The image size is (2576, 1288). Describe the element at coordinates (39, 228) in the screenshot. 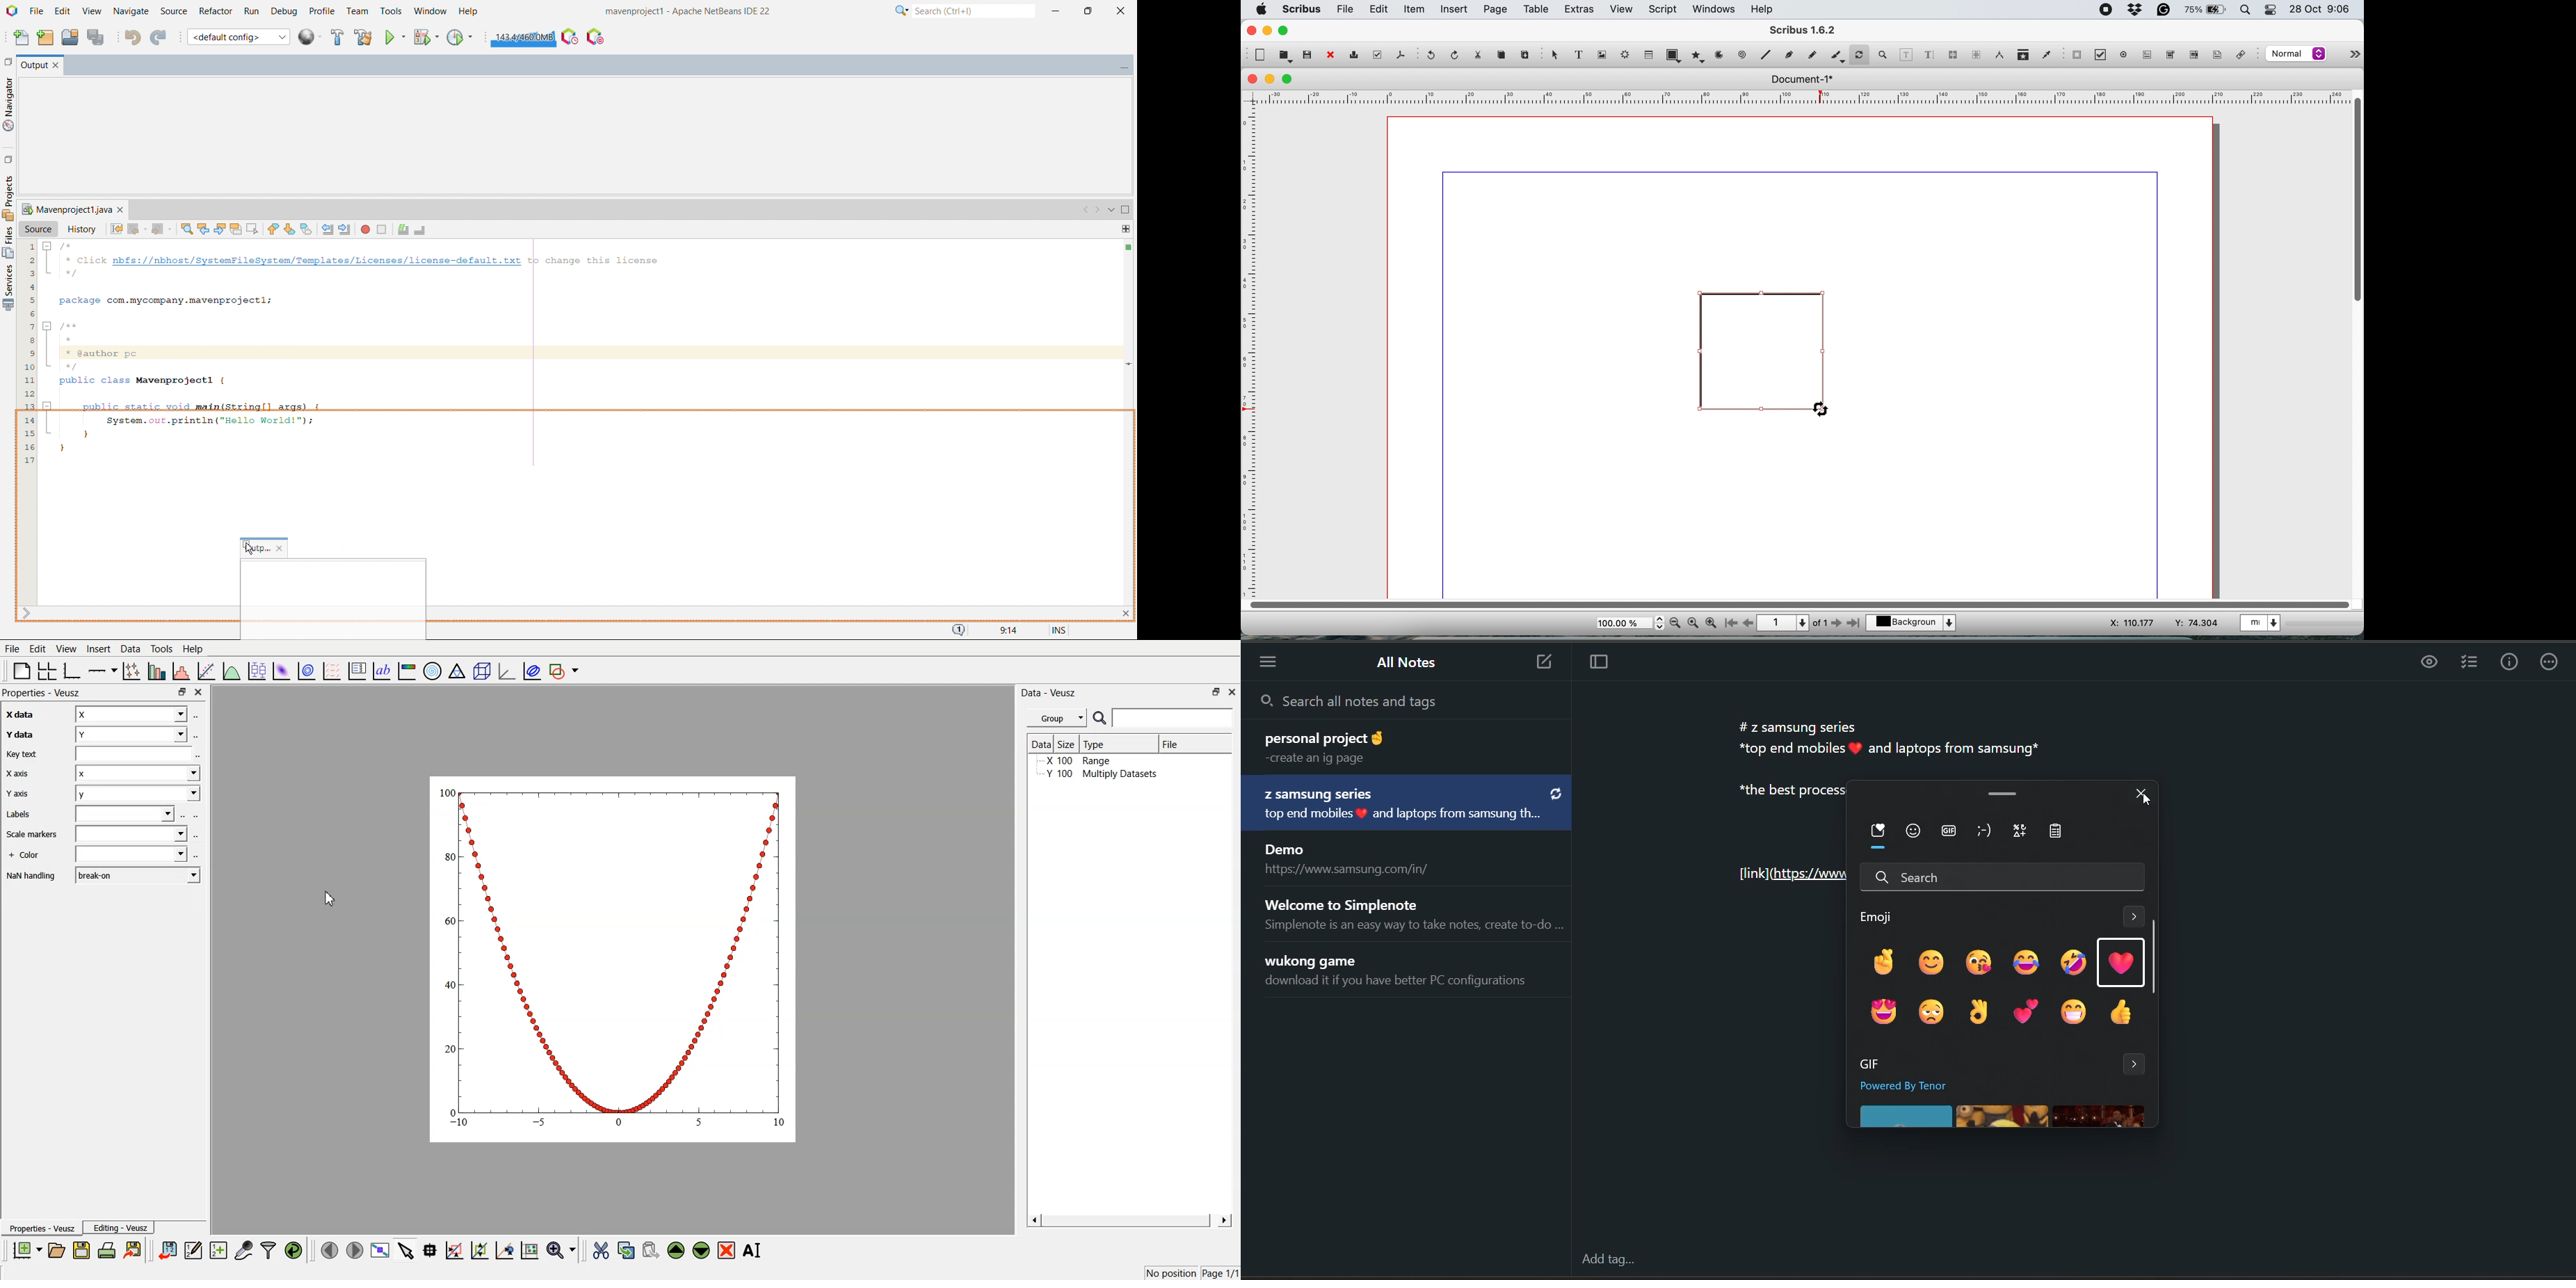

I see `source` at that location.